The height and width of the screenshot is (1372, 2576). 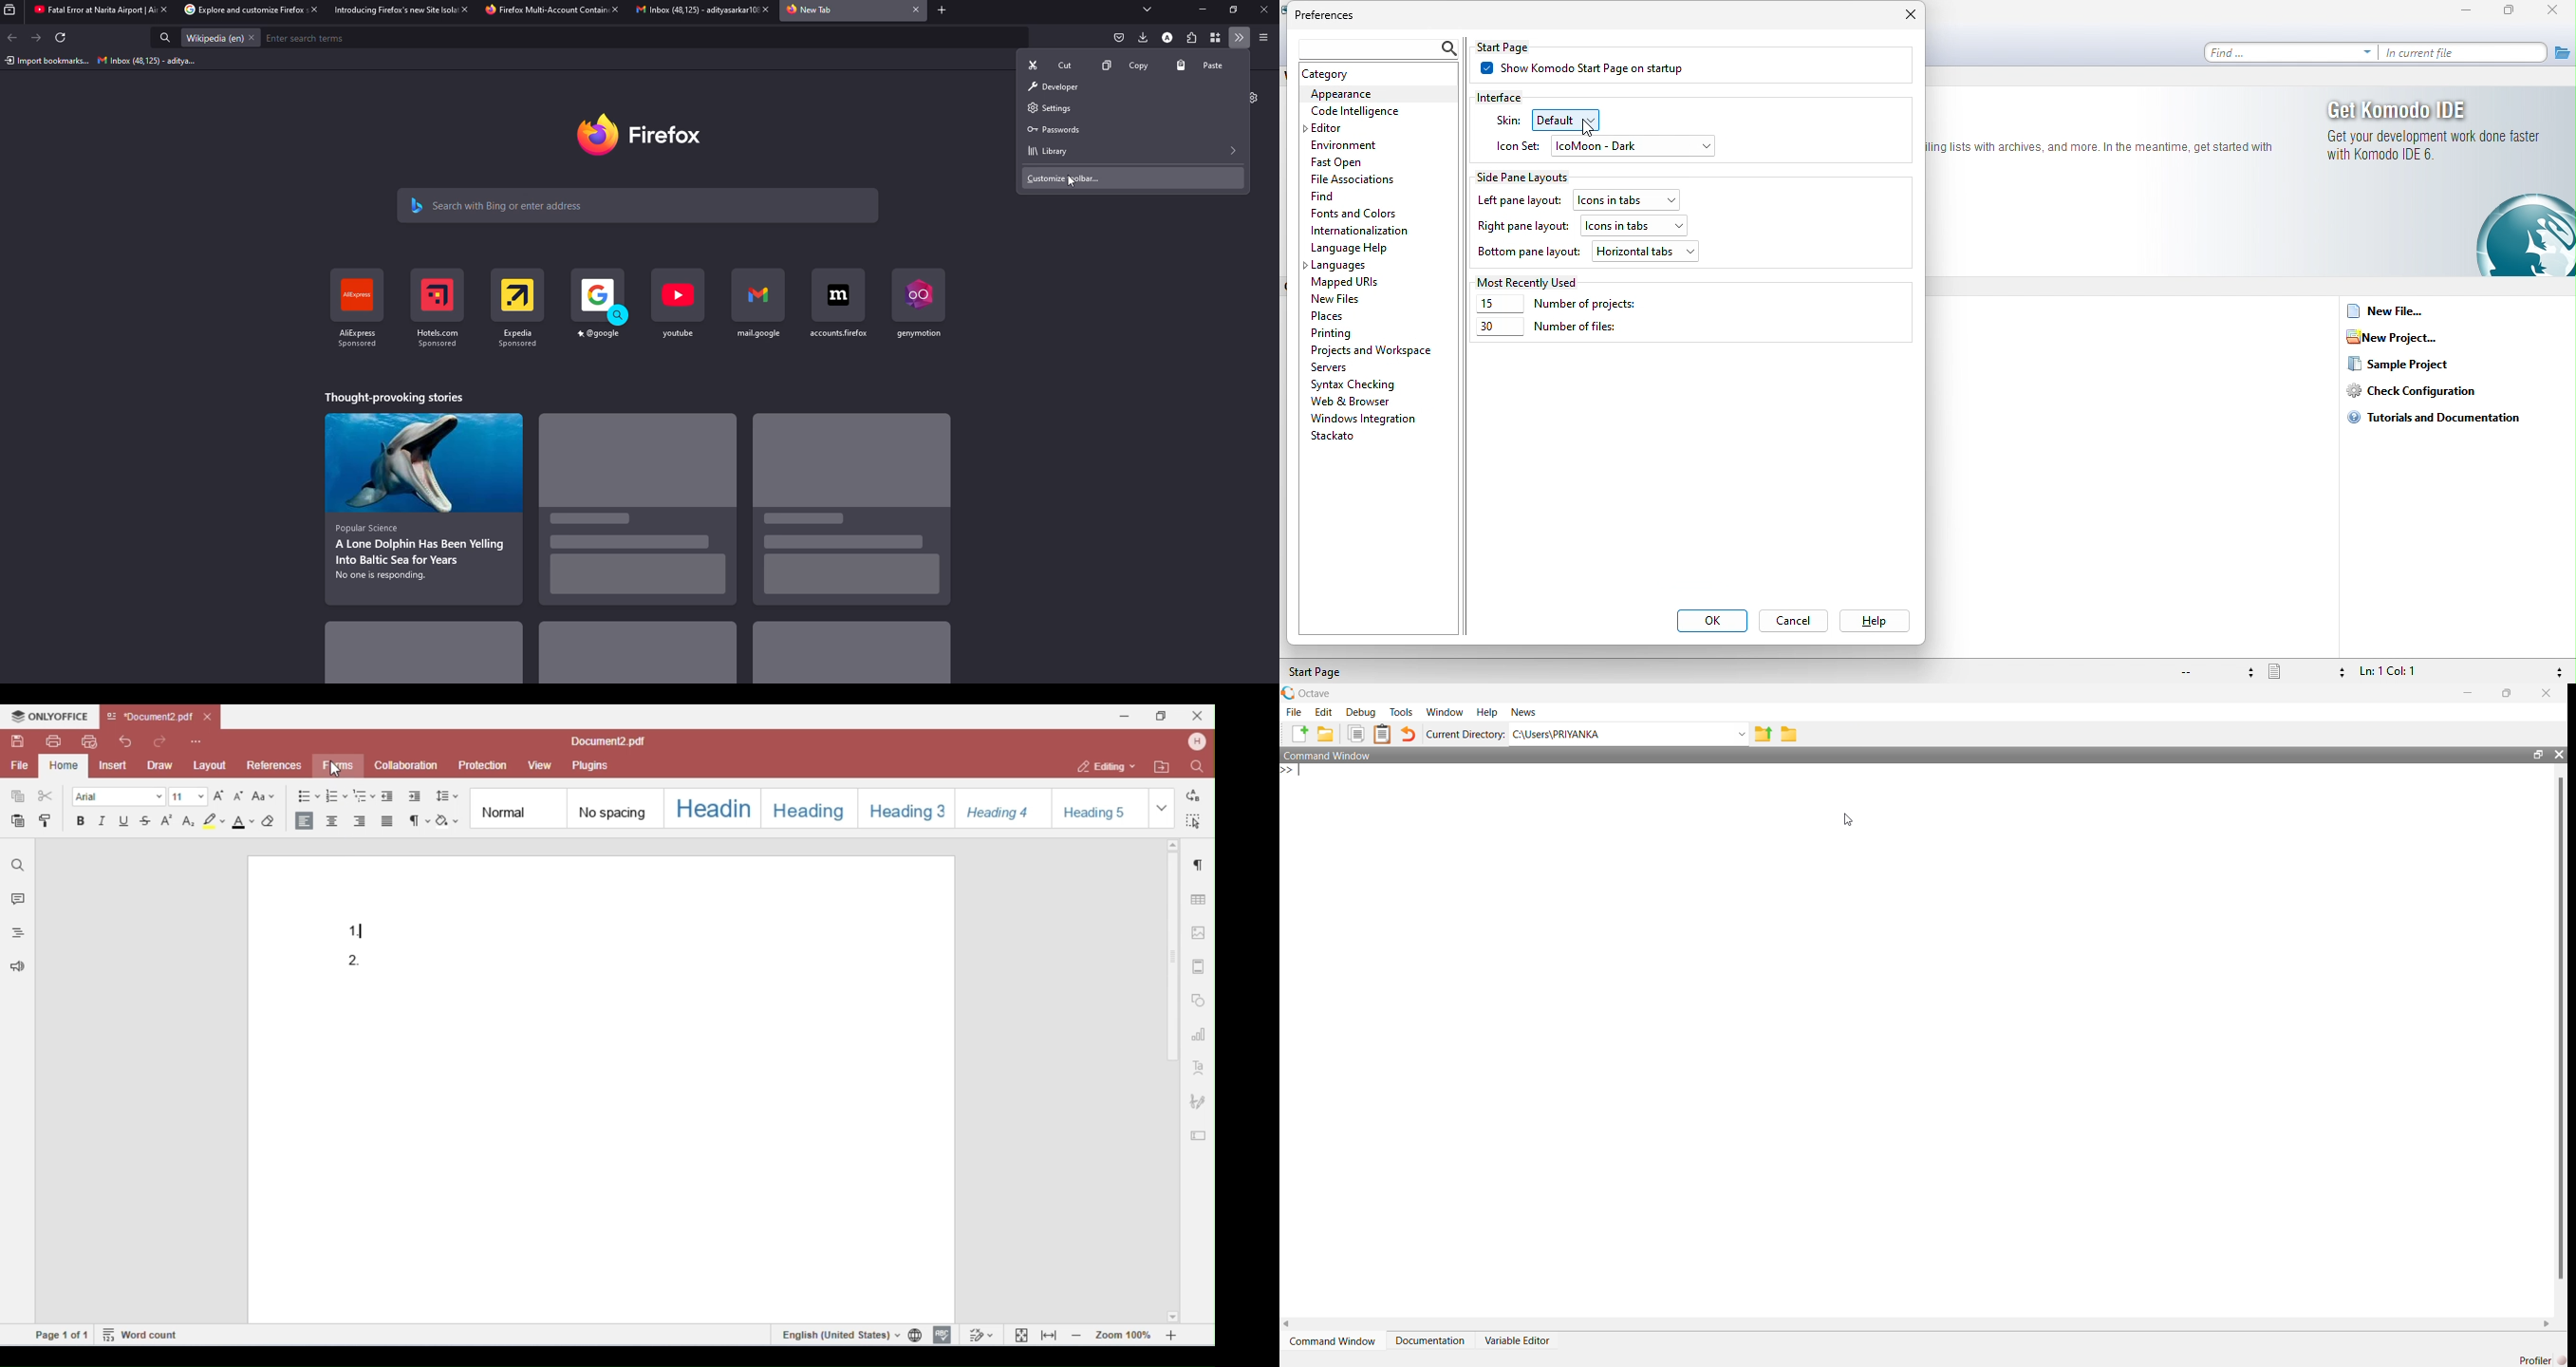 I want to click on dropdown, so click(x=1741, y=735).